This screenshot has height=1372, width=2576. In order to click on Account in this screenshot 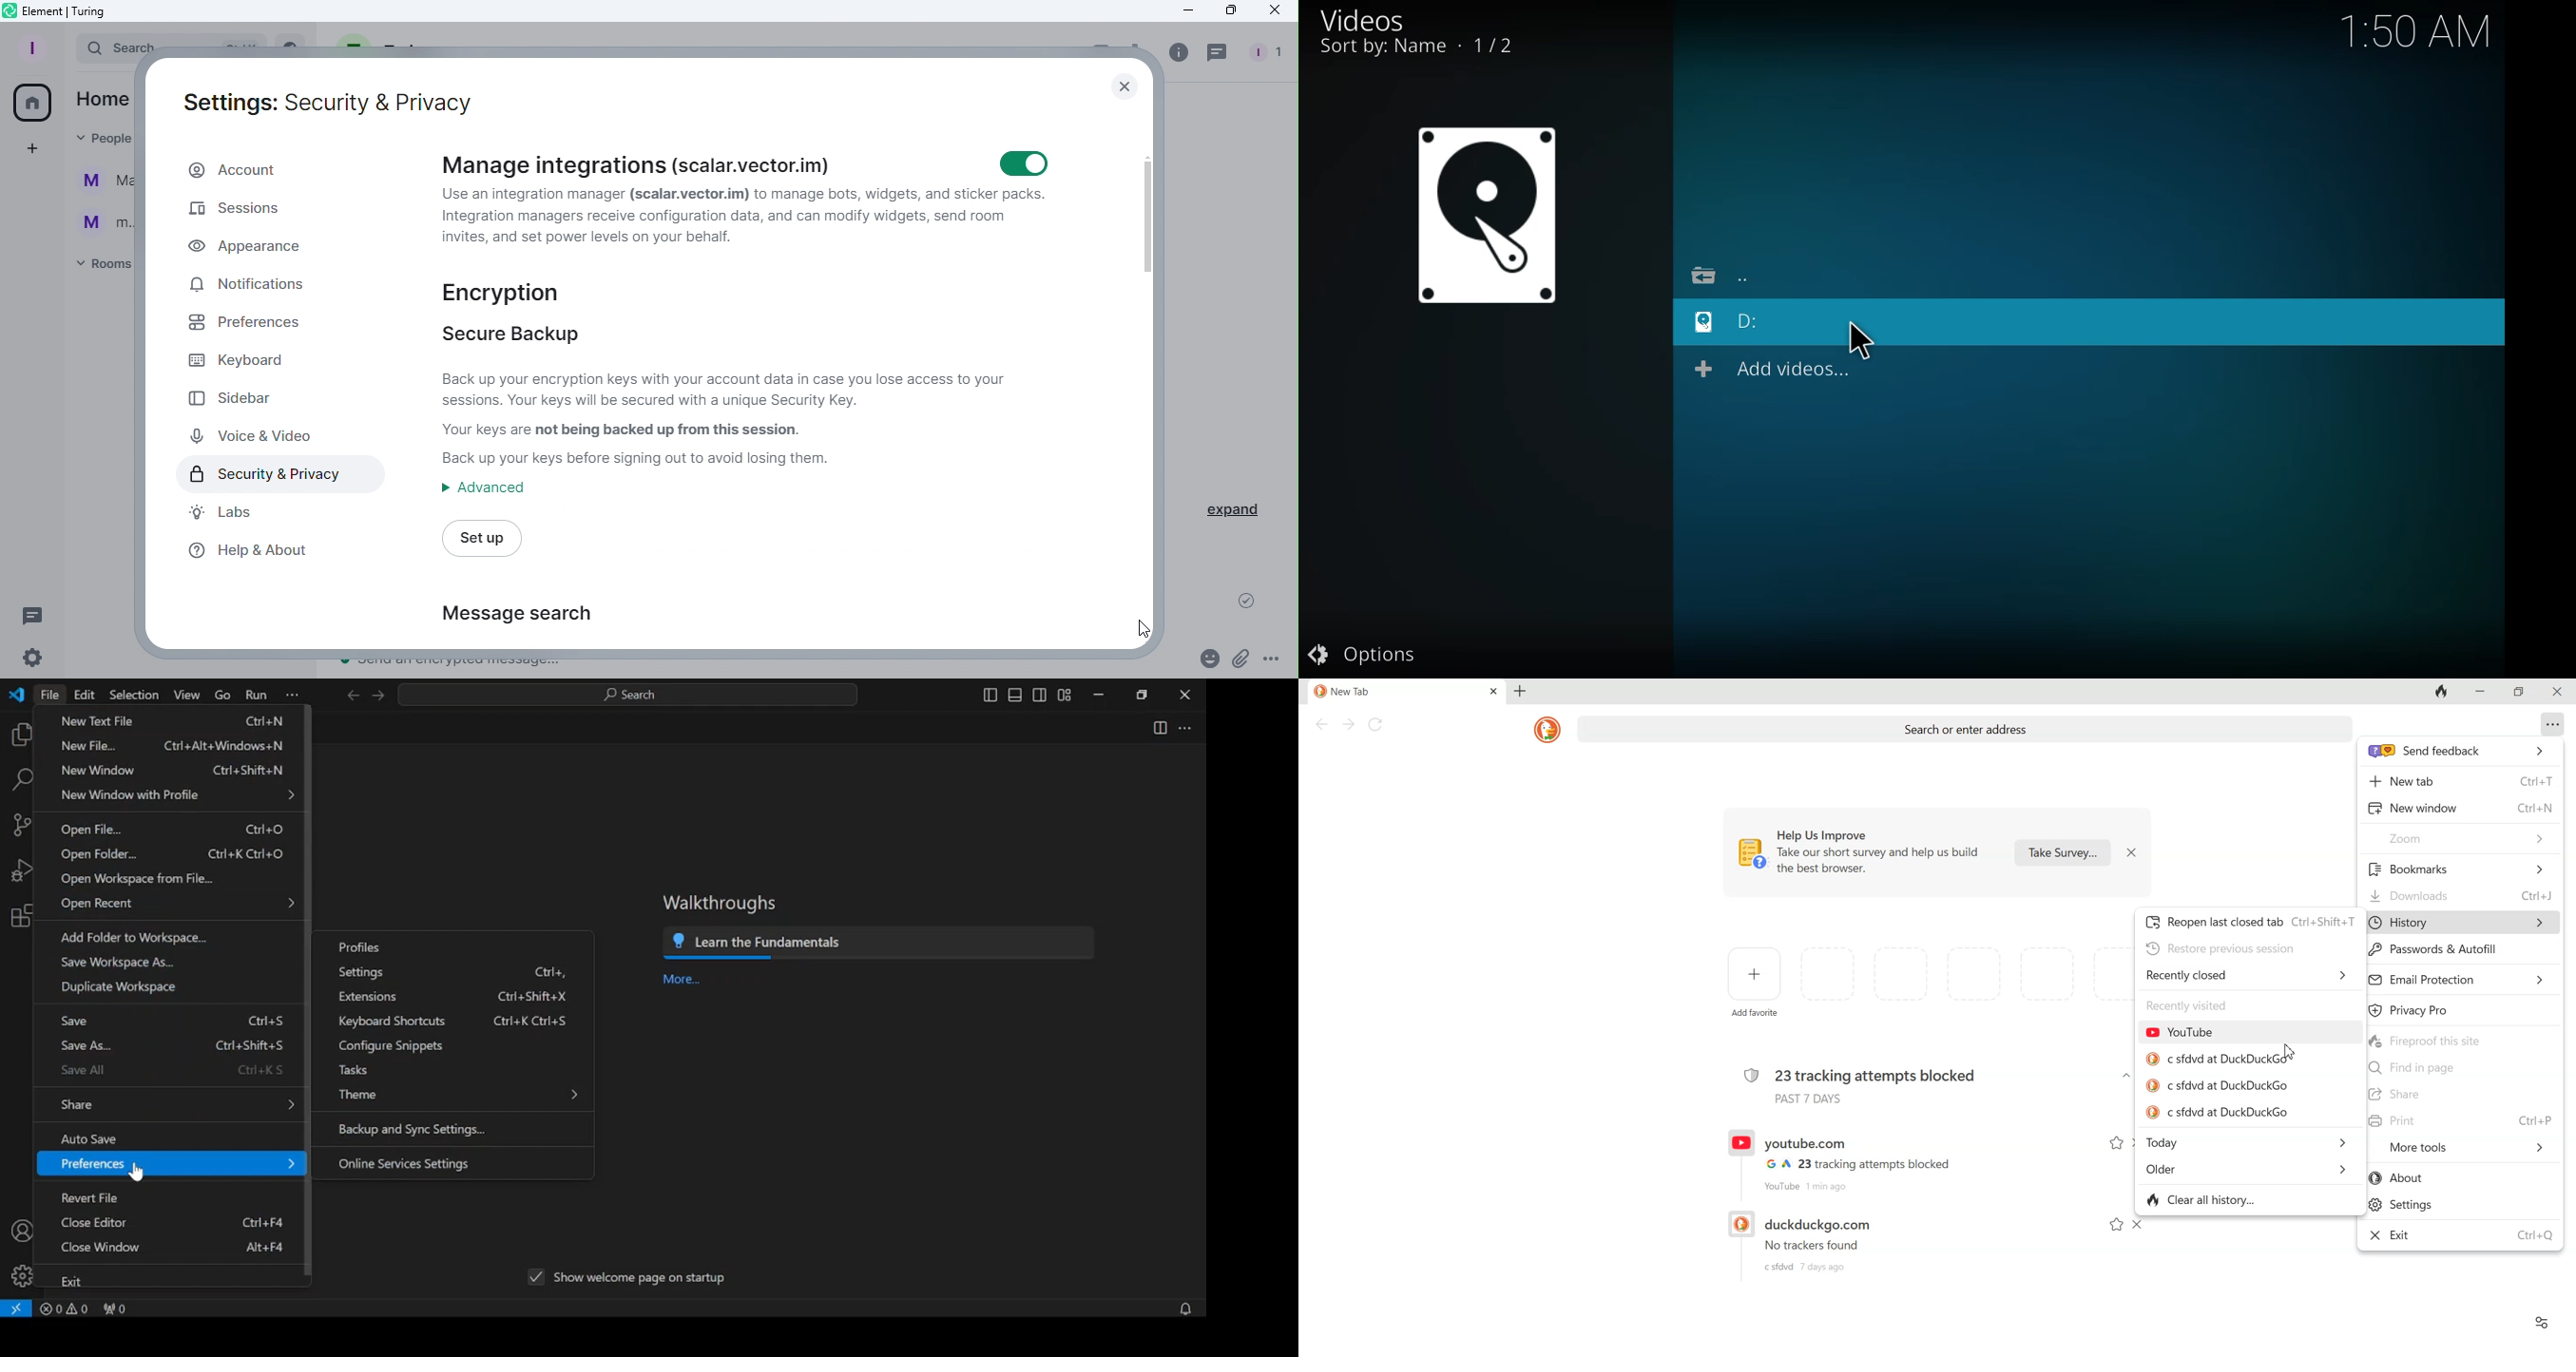, I will do `click(275, 171)`.